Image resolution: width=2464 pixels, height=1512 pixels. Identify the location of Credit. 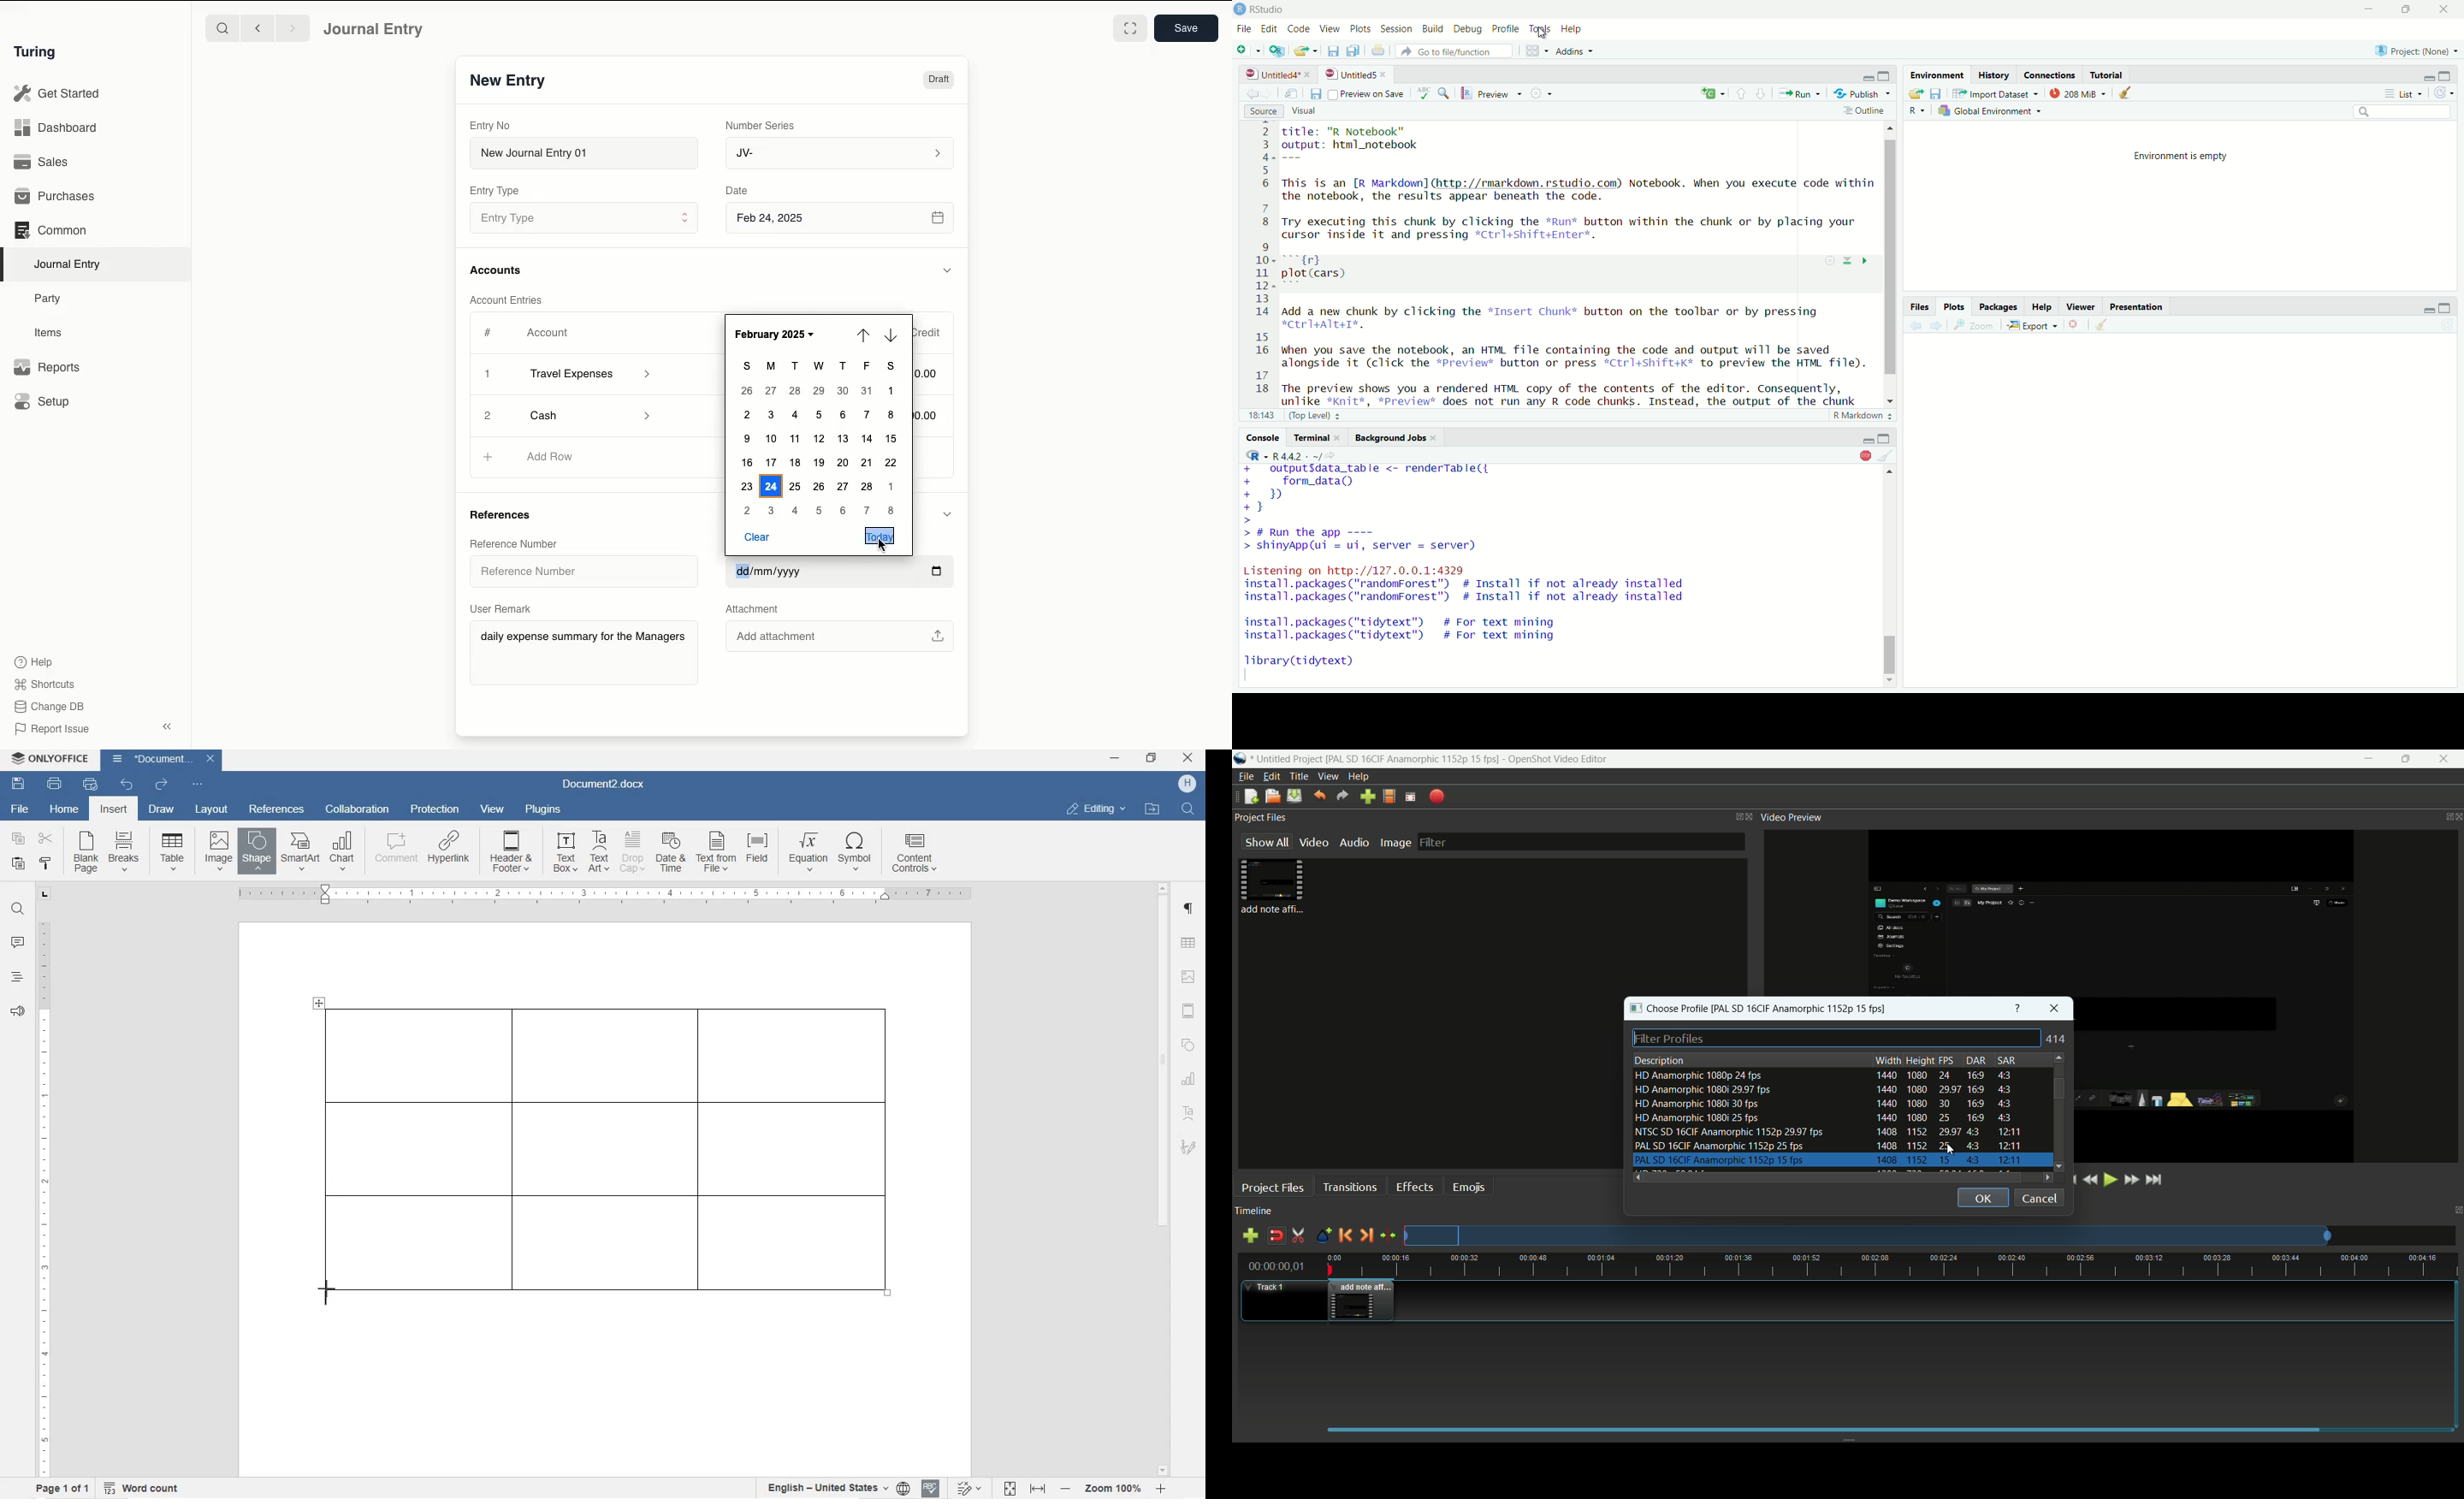
(930, 334).